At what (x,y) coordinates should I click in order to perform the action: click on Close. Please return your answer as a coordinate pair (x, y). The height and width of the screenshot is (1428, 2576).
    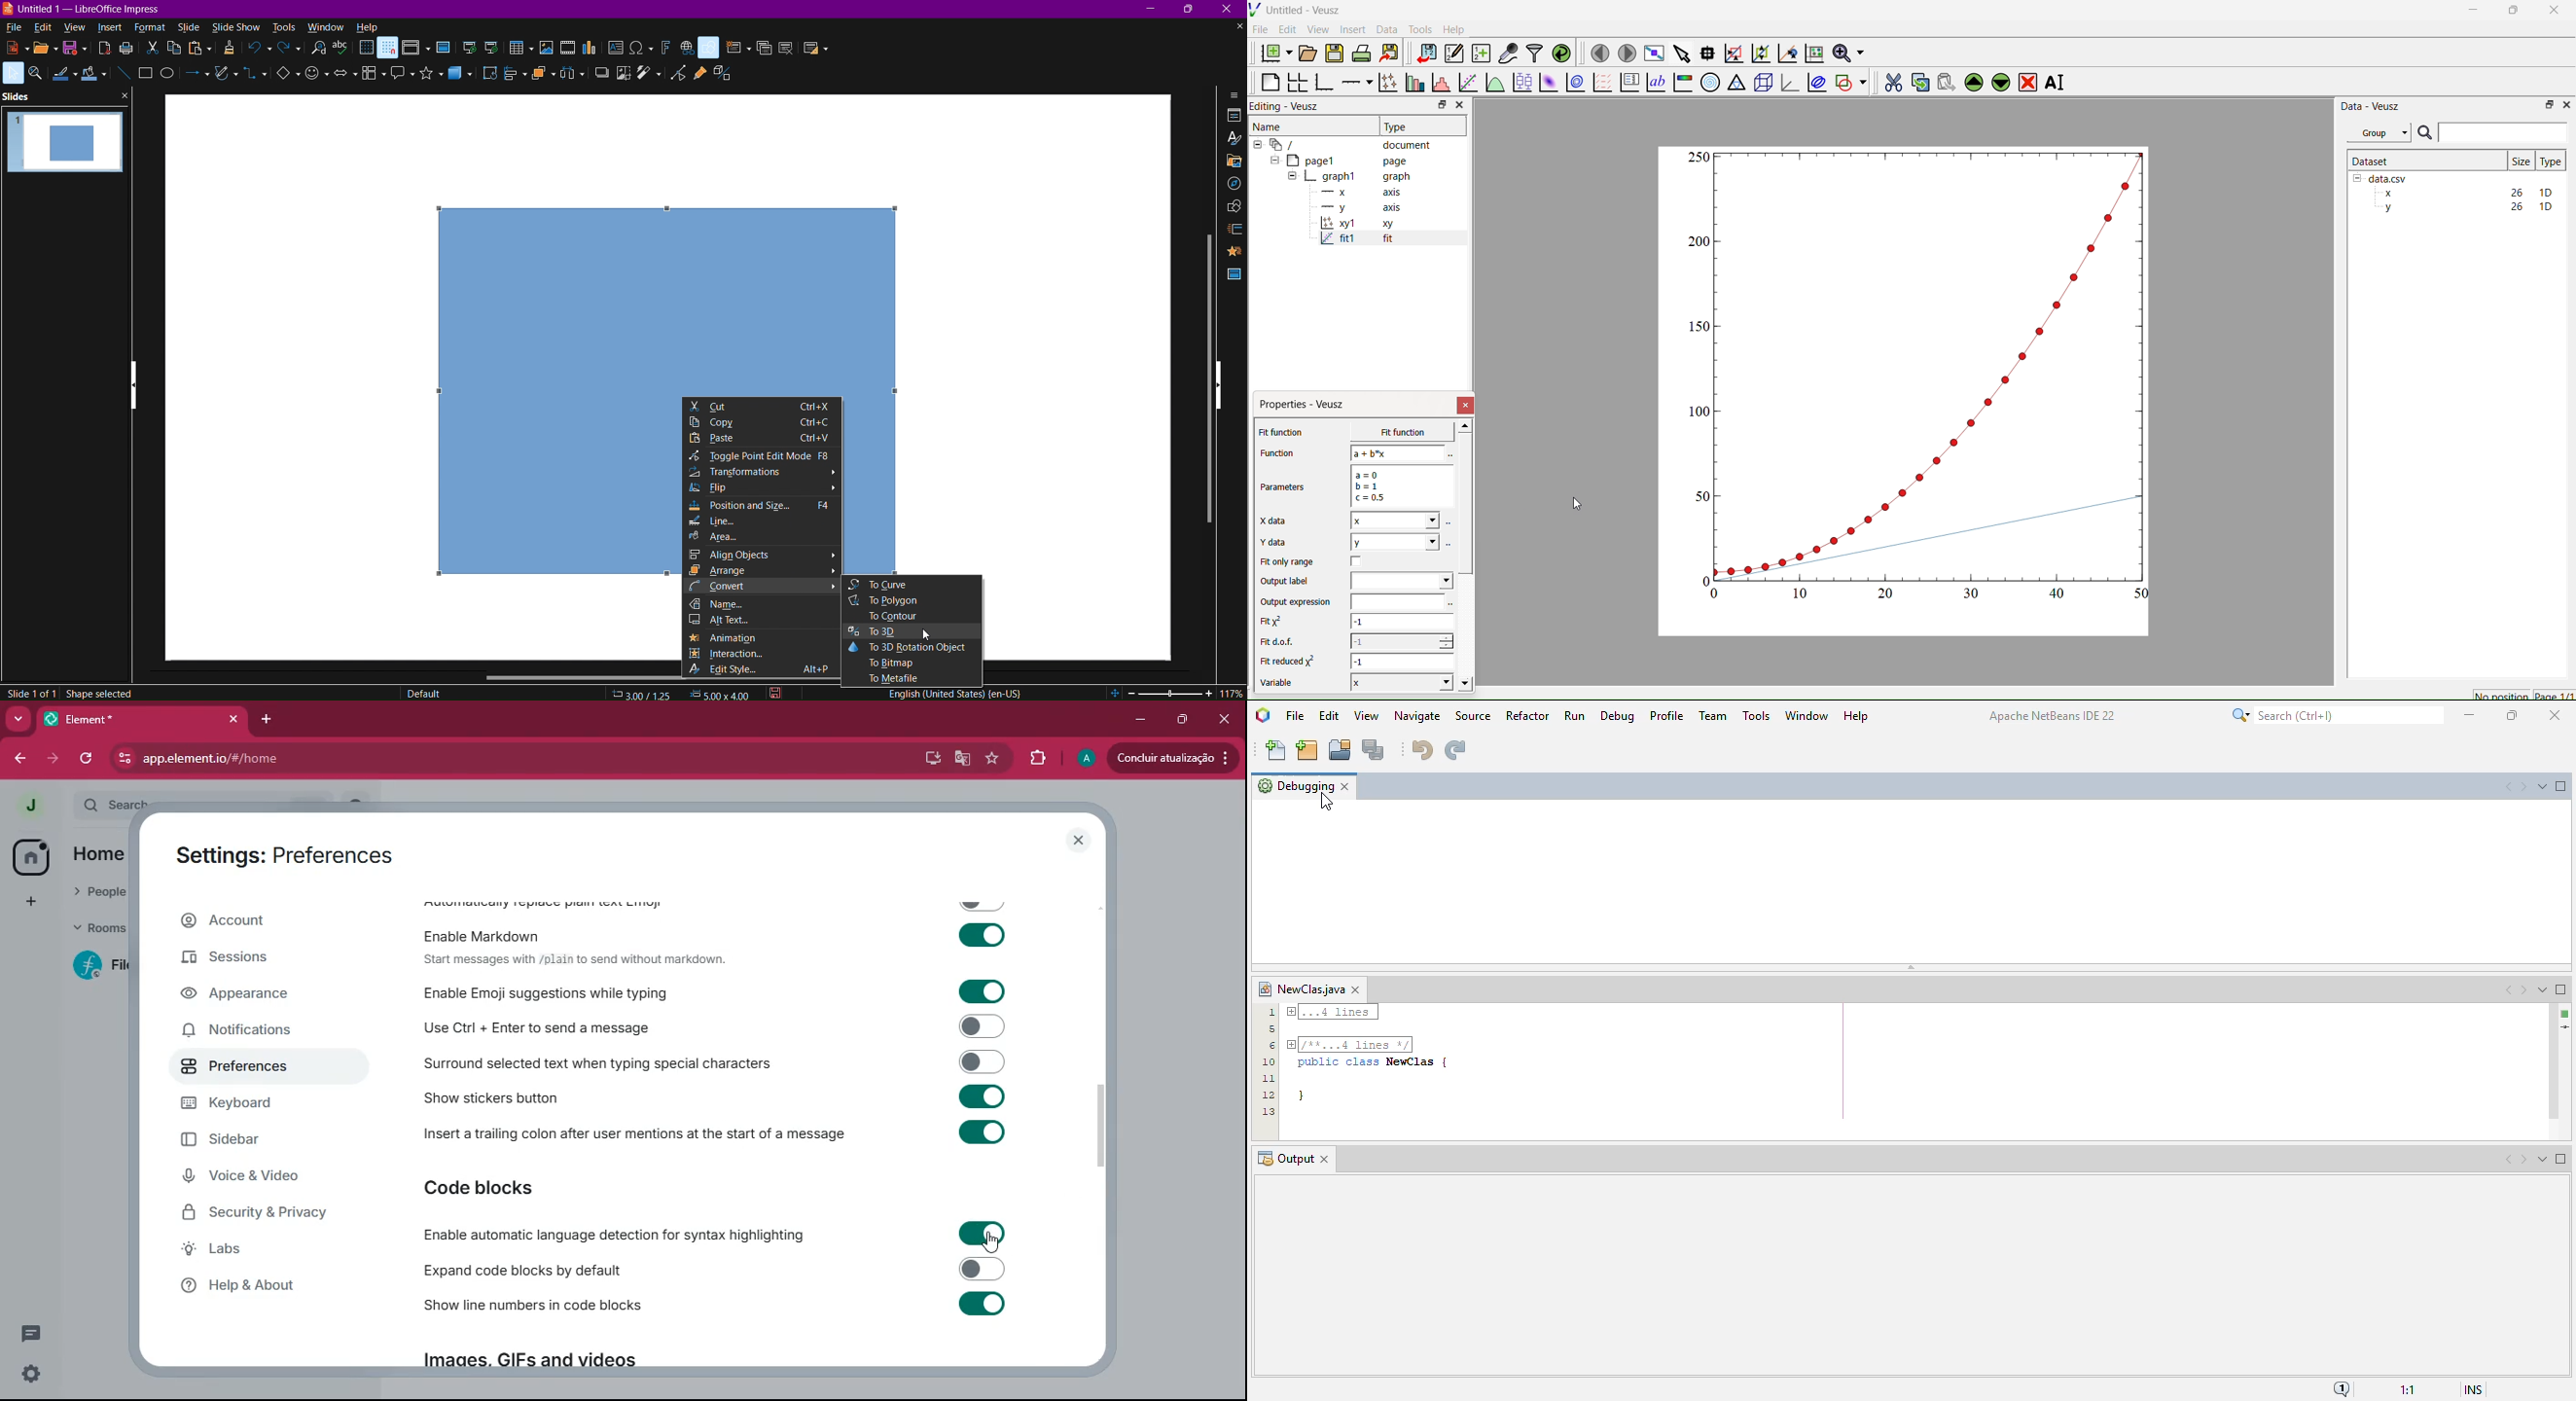
    Looking at the image, I should click on (1231, 10).